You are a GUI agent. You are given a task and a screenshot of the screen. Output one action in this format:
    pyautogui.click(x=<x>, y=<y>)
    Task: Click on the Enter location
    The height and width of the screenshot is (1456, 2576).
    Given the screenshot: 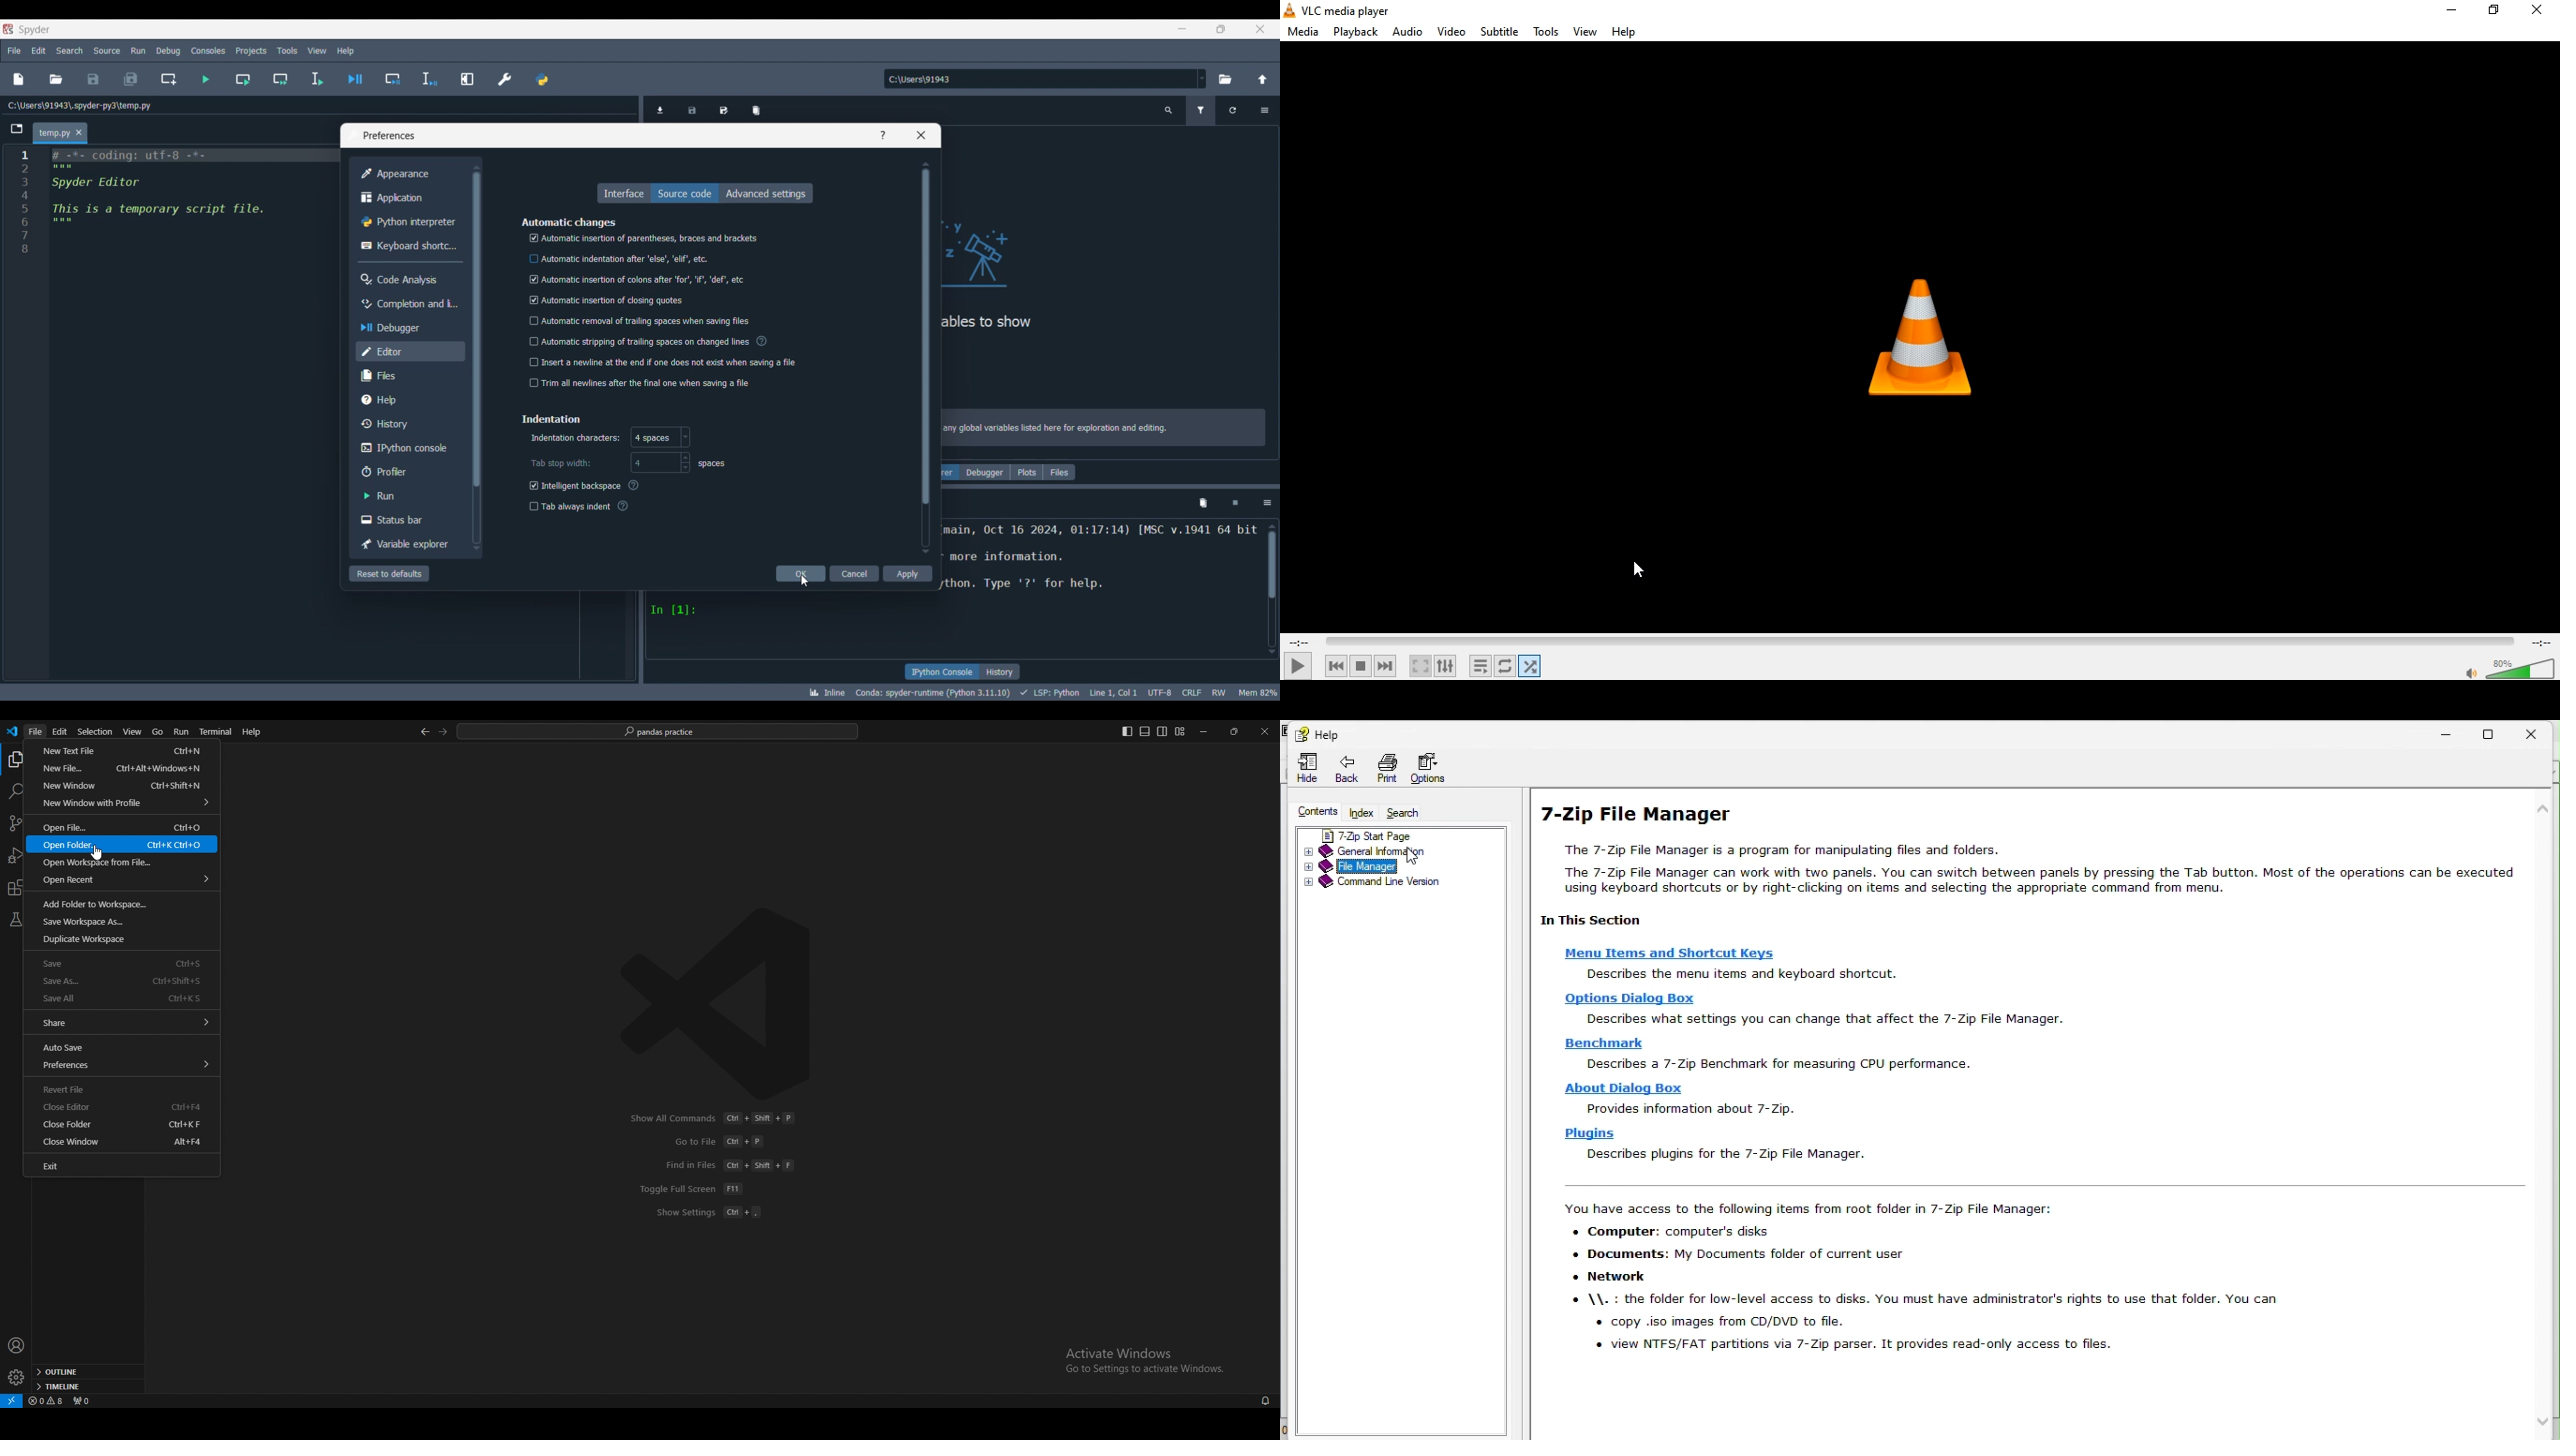 What is the action you would take?
    pyautogui.click(x=1039, y=79)
    